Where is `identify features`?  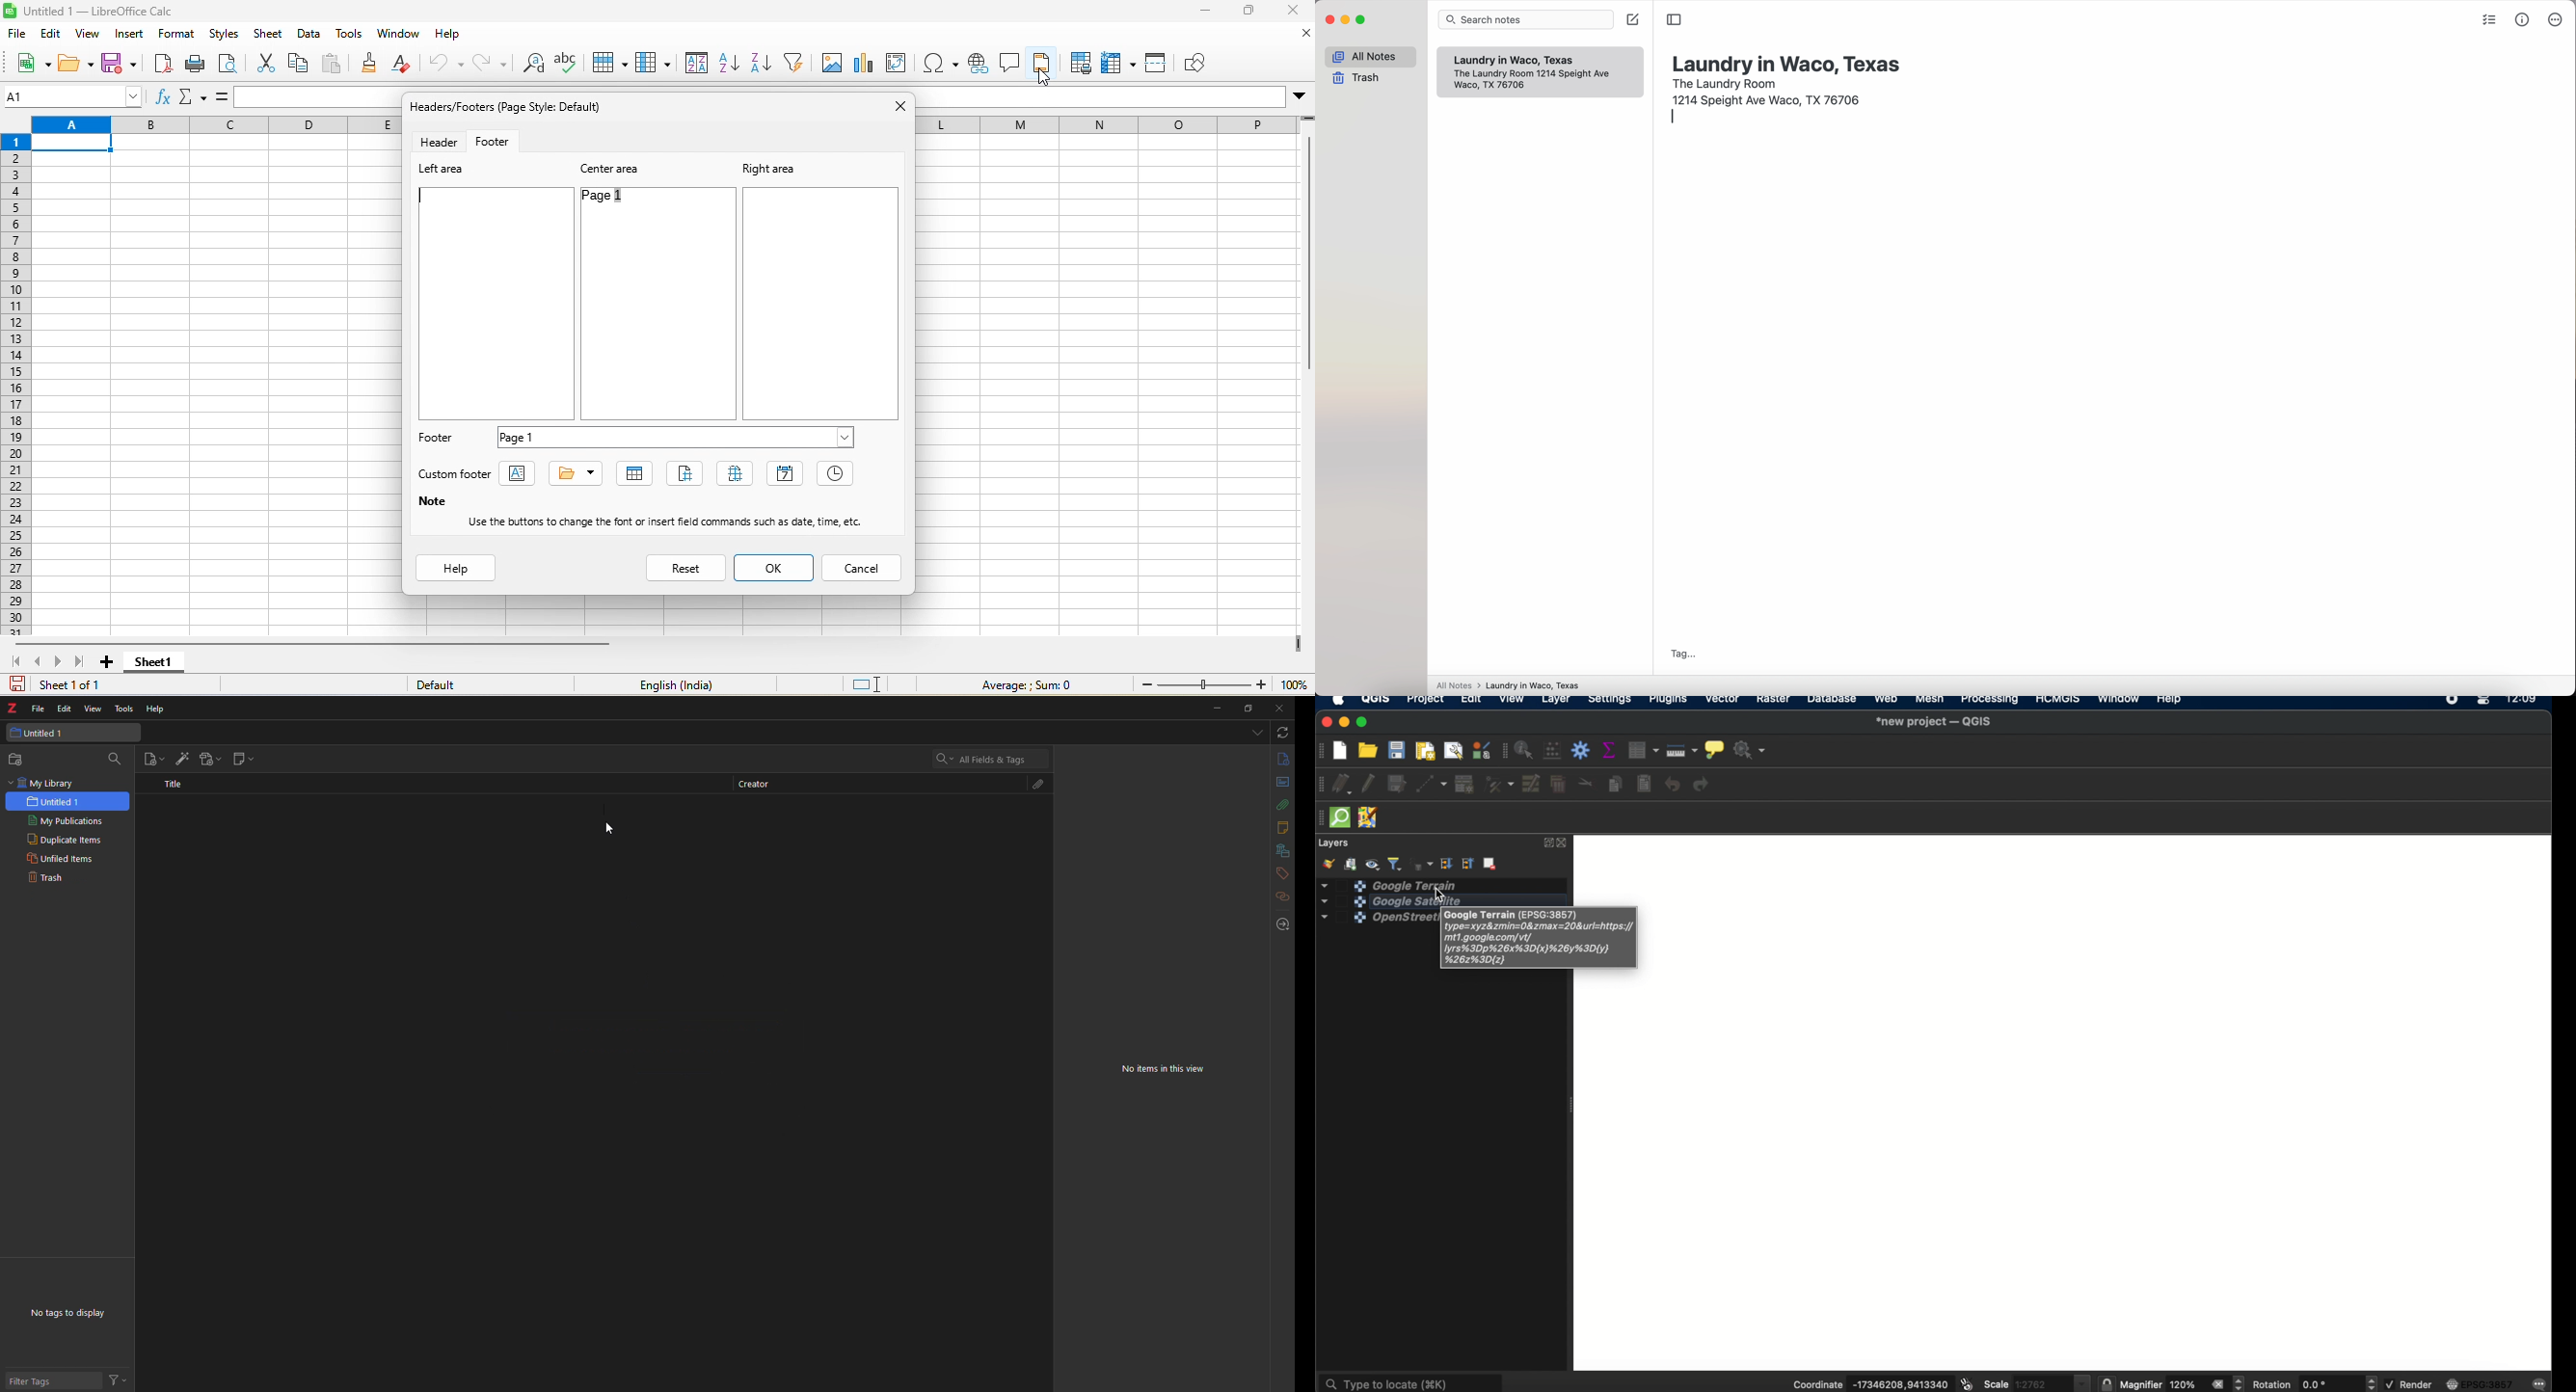 identify features is located at coordinates (1526, 750).